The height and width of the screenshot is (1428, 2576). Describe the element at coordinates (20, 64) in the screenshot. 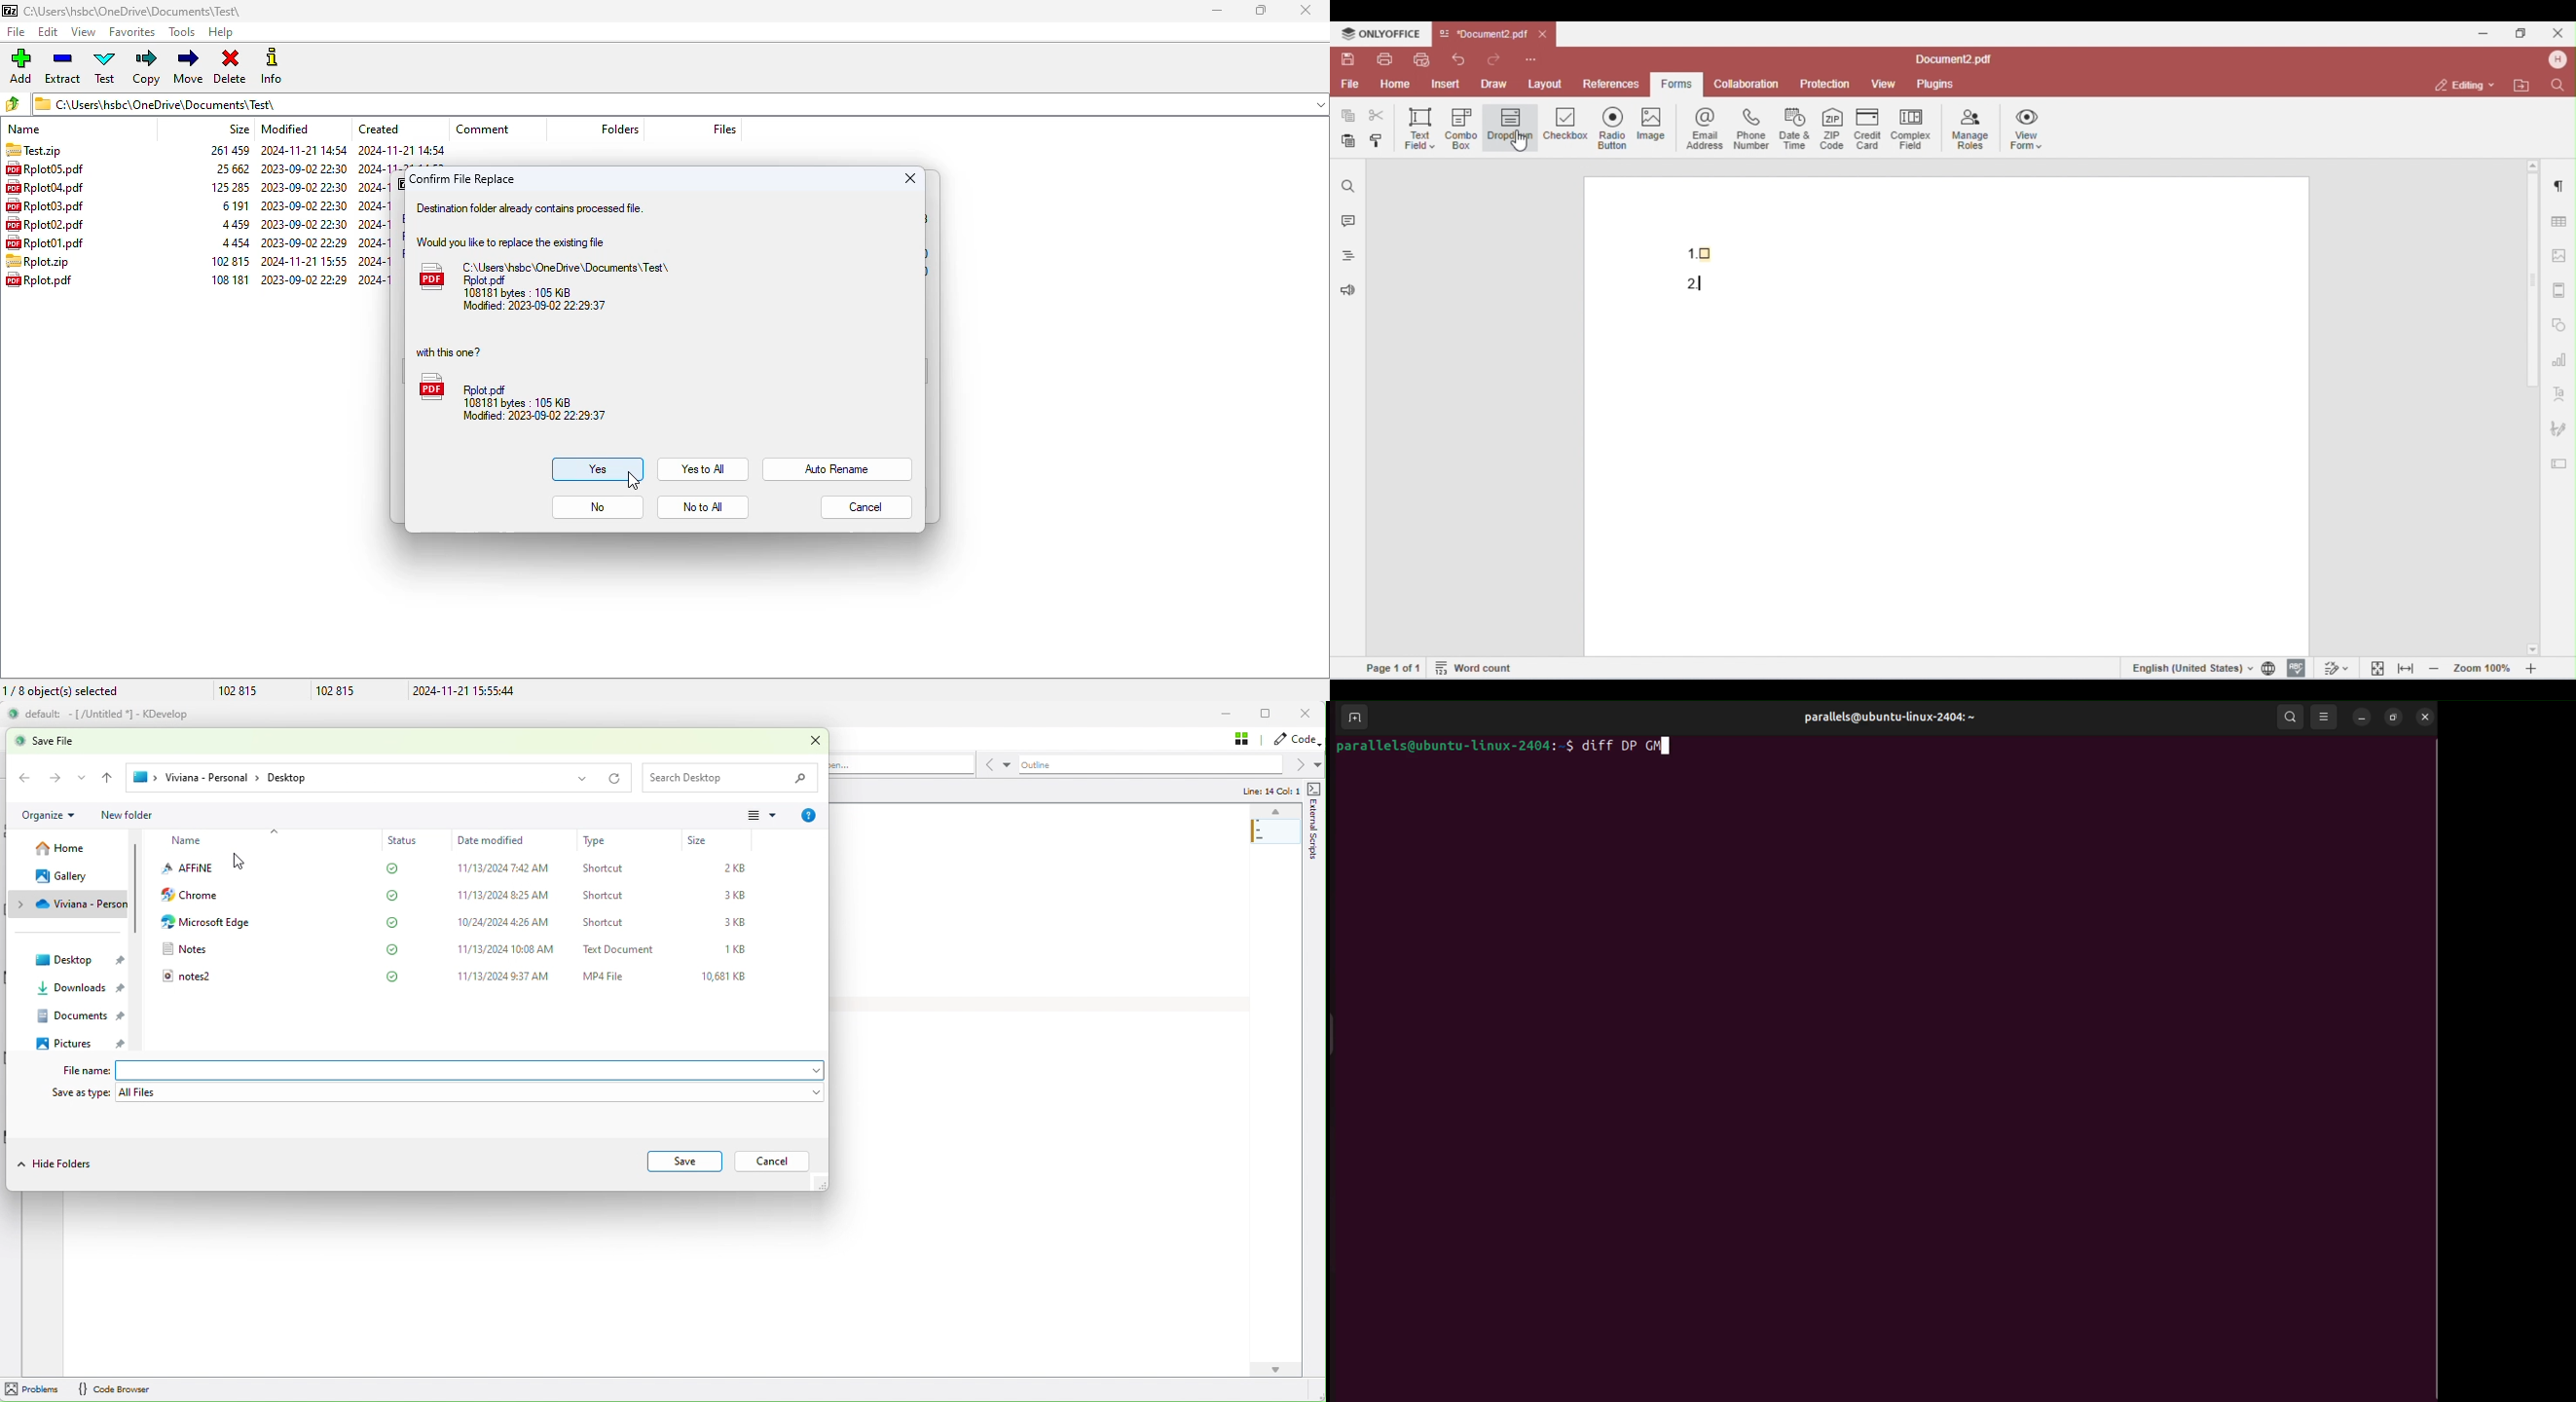

I see `add` at that location.